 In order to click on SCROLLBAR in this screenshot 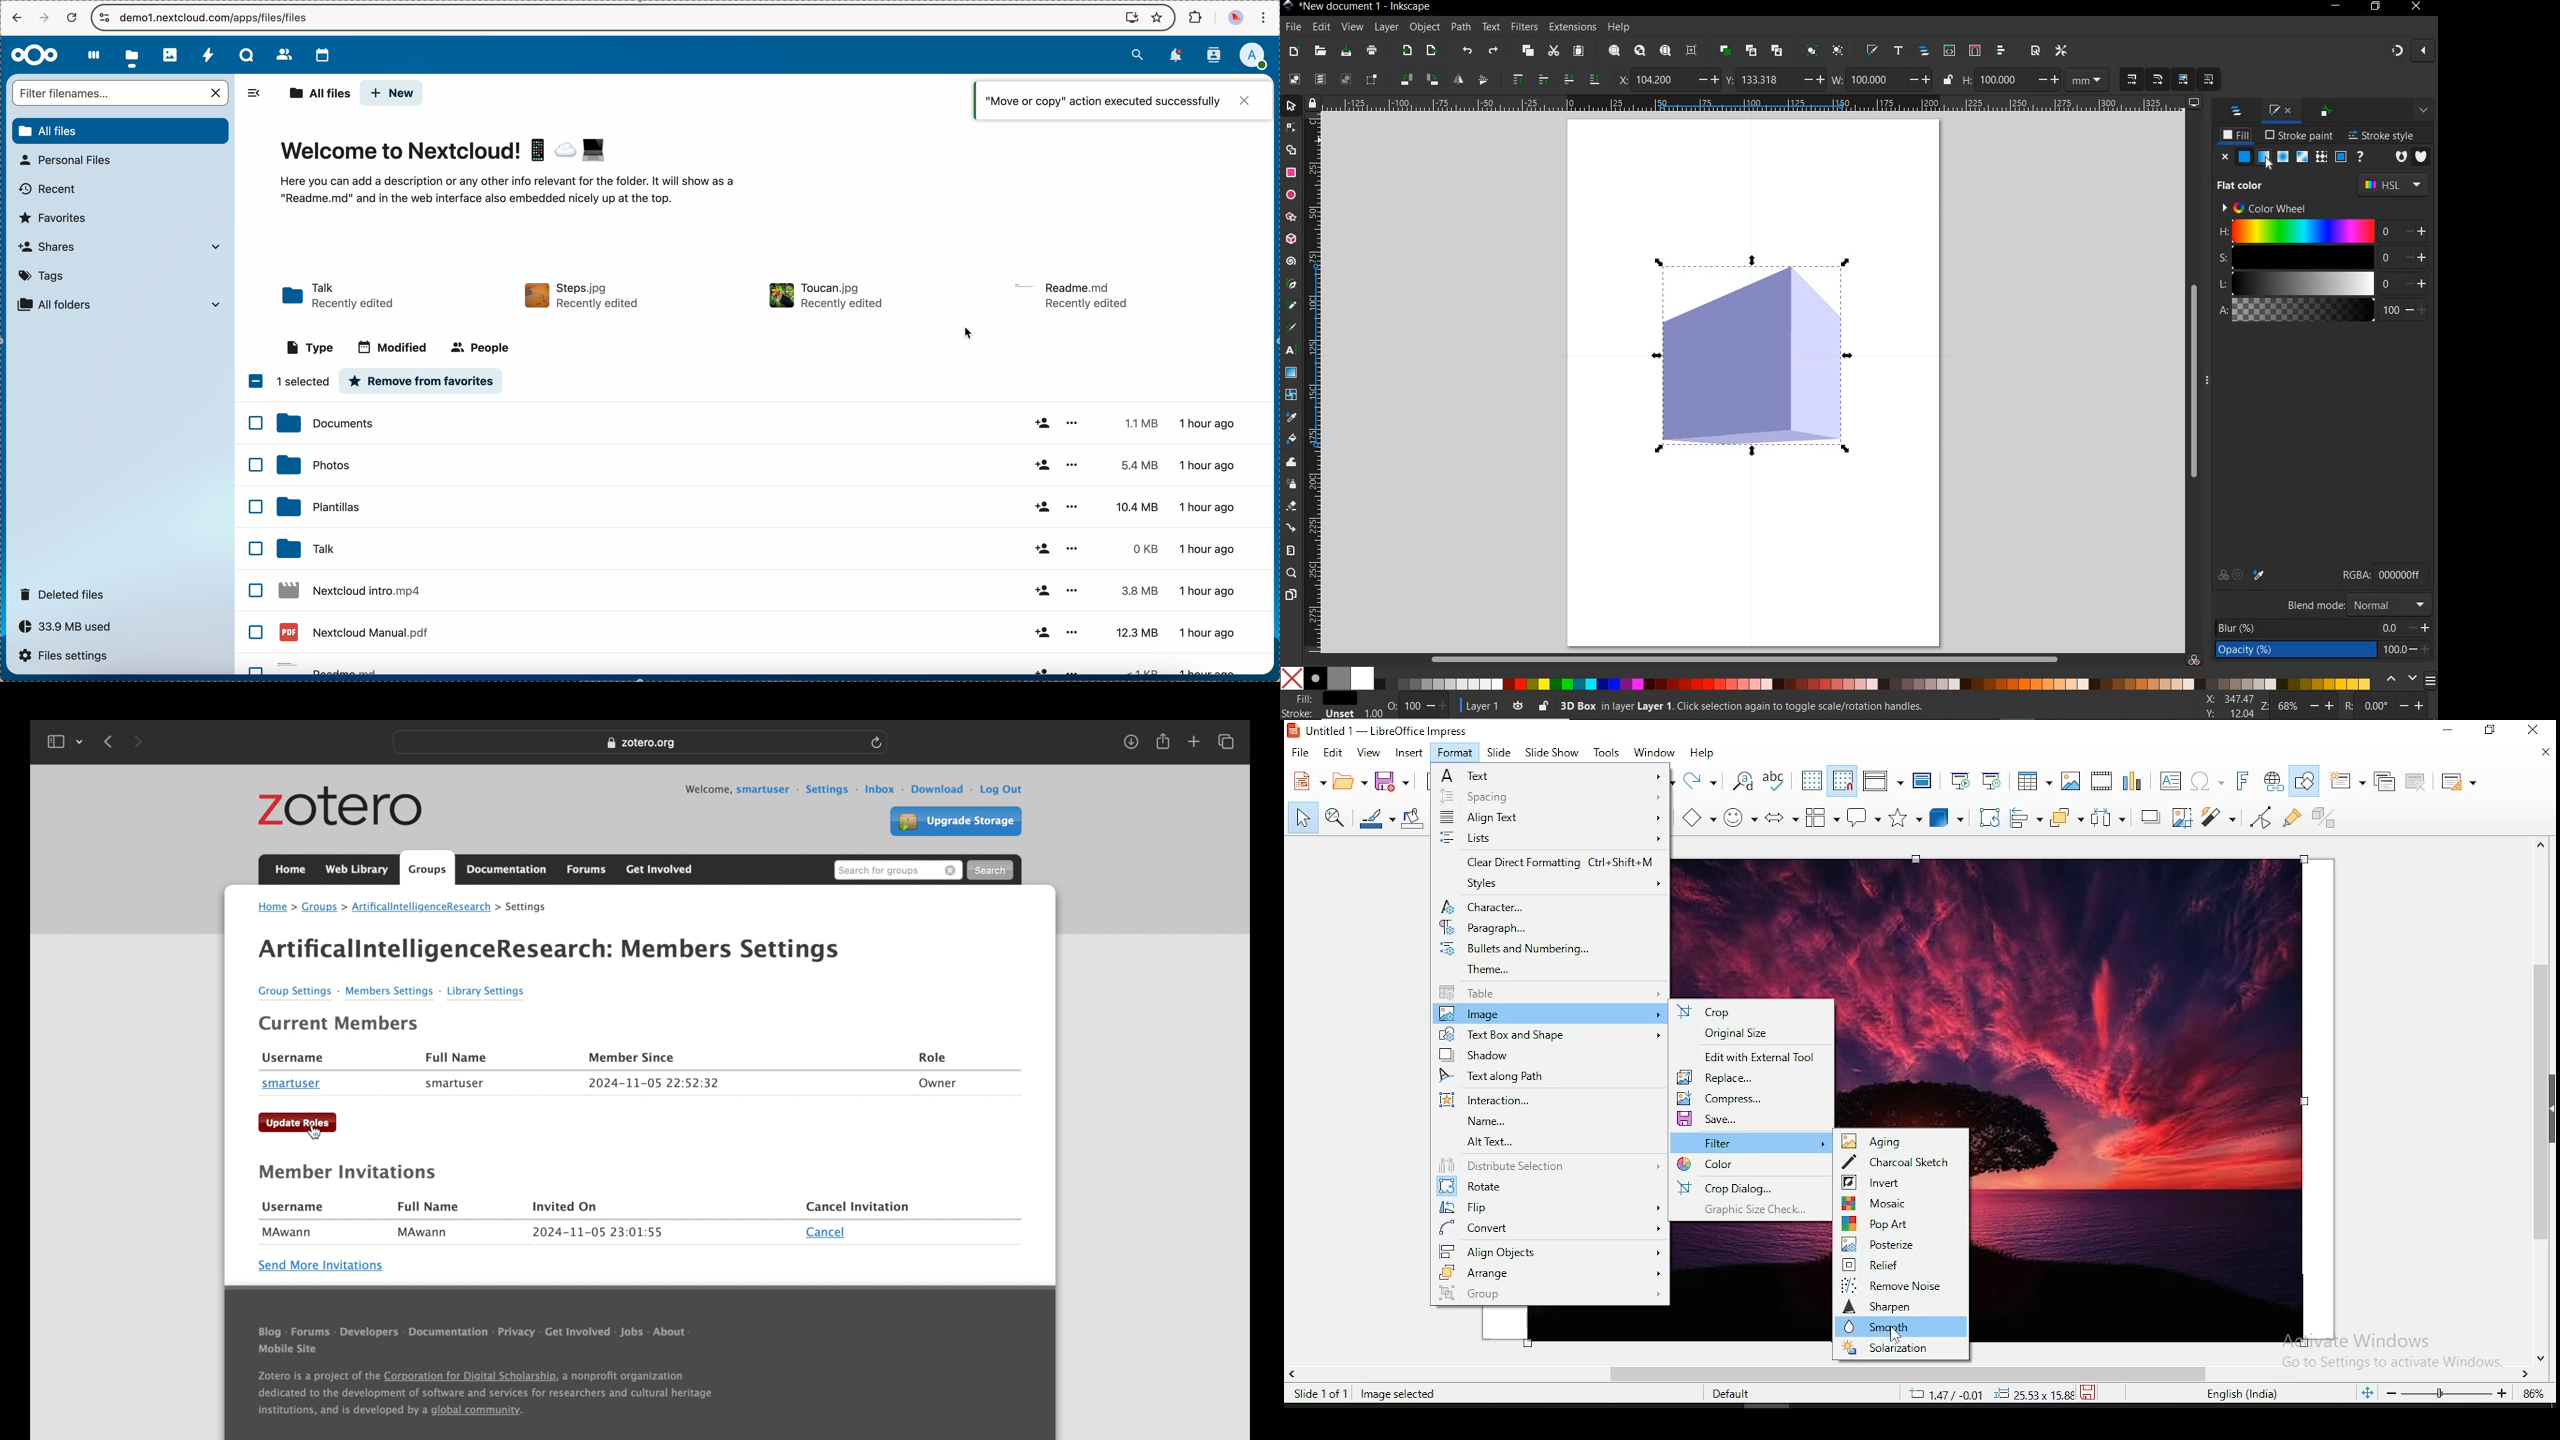, I will do `click(2191, 383)`.